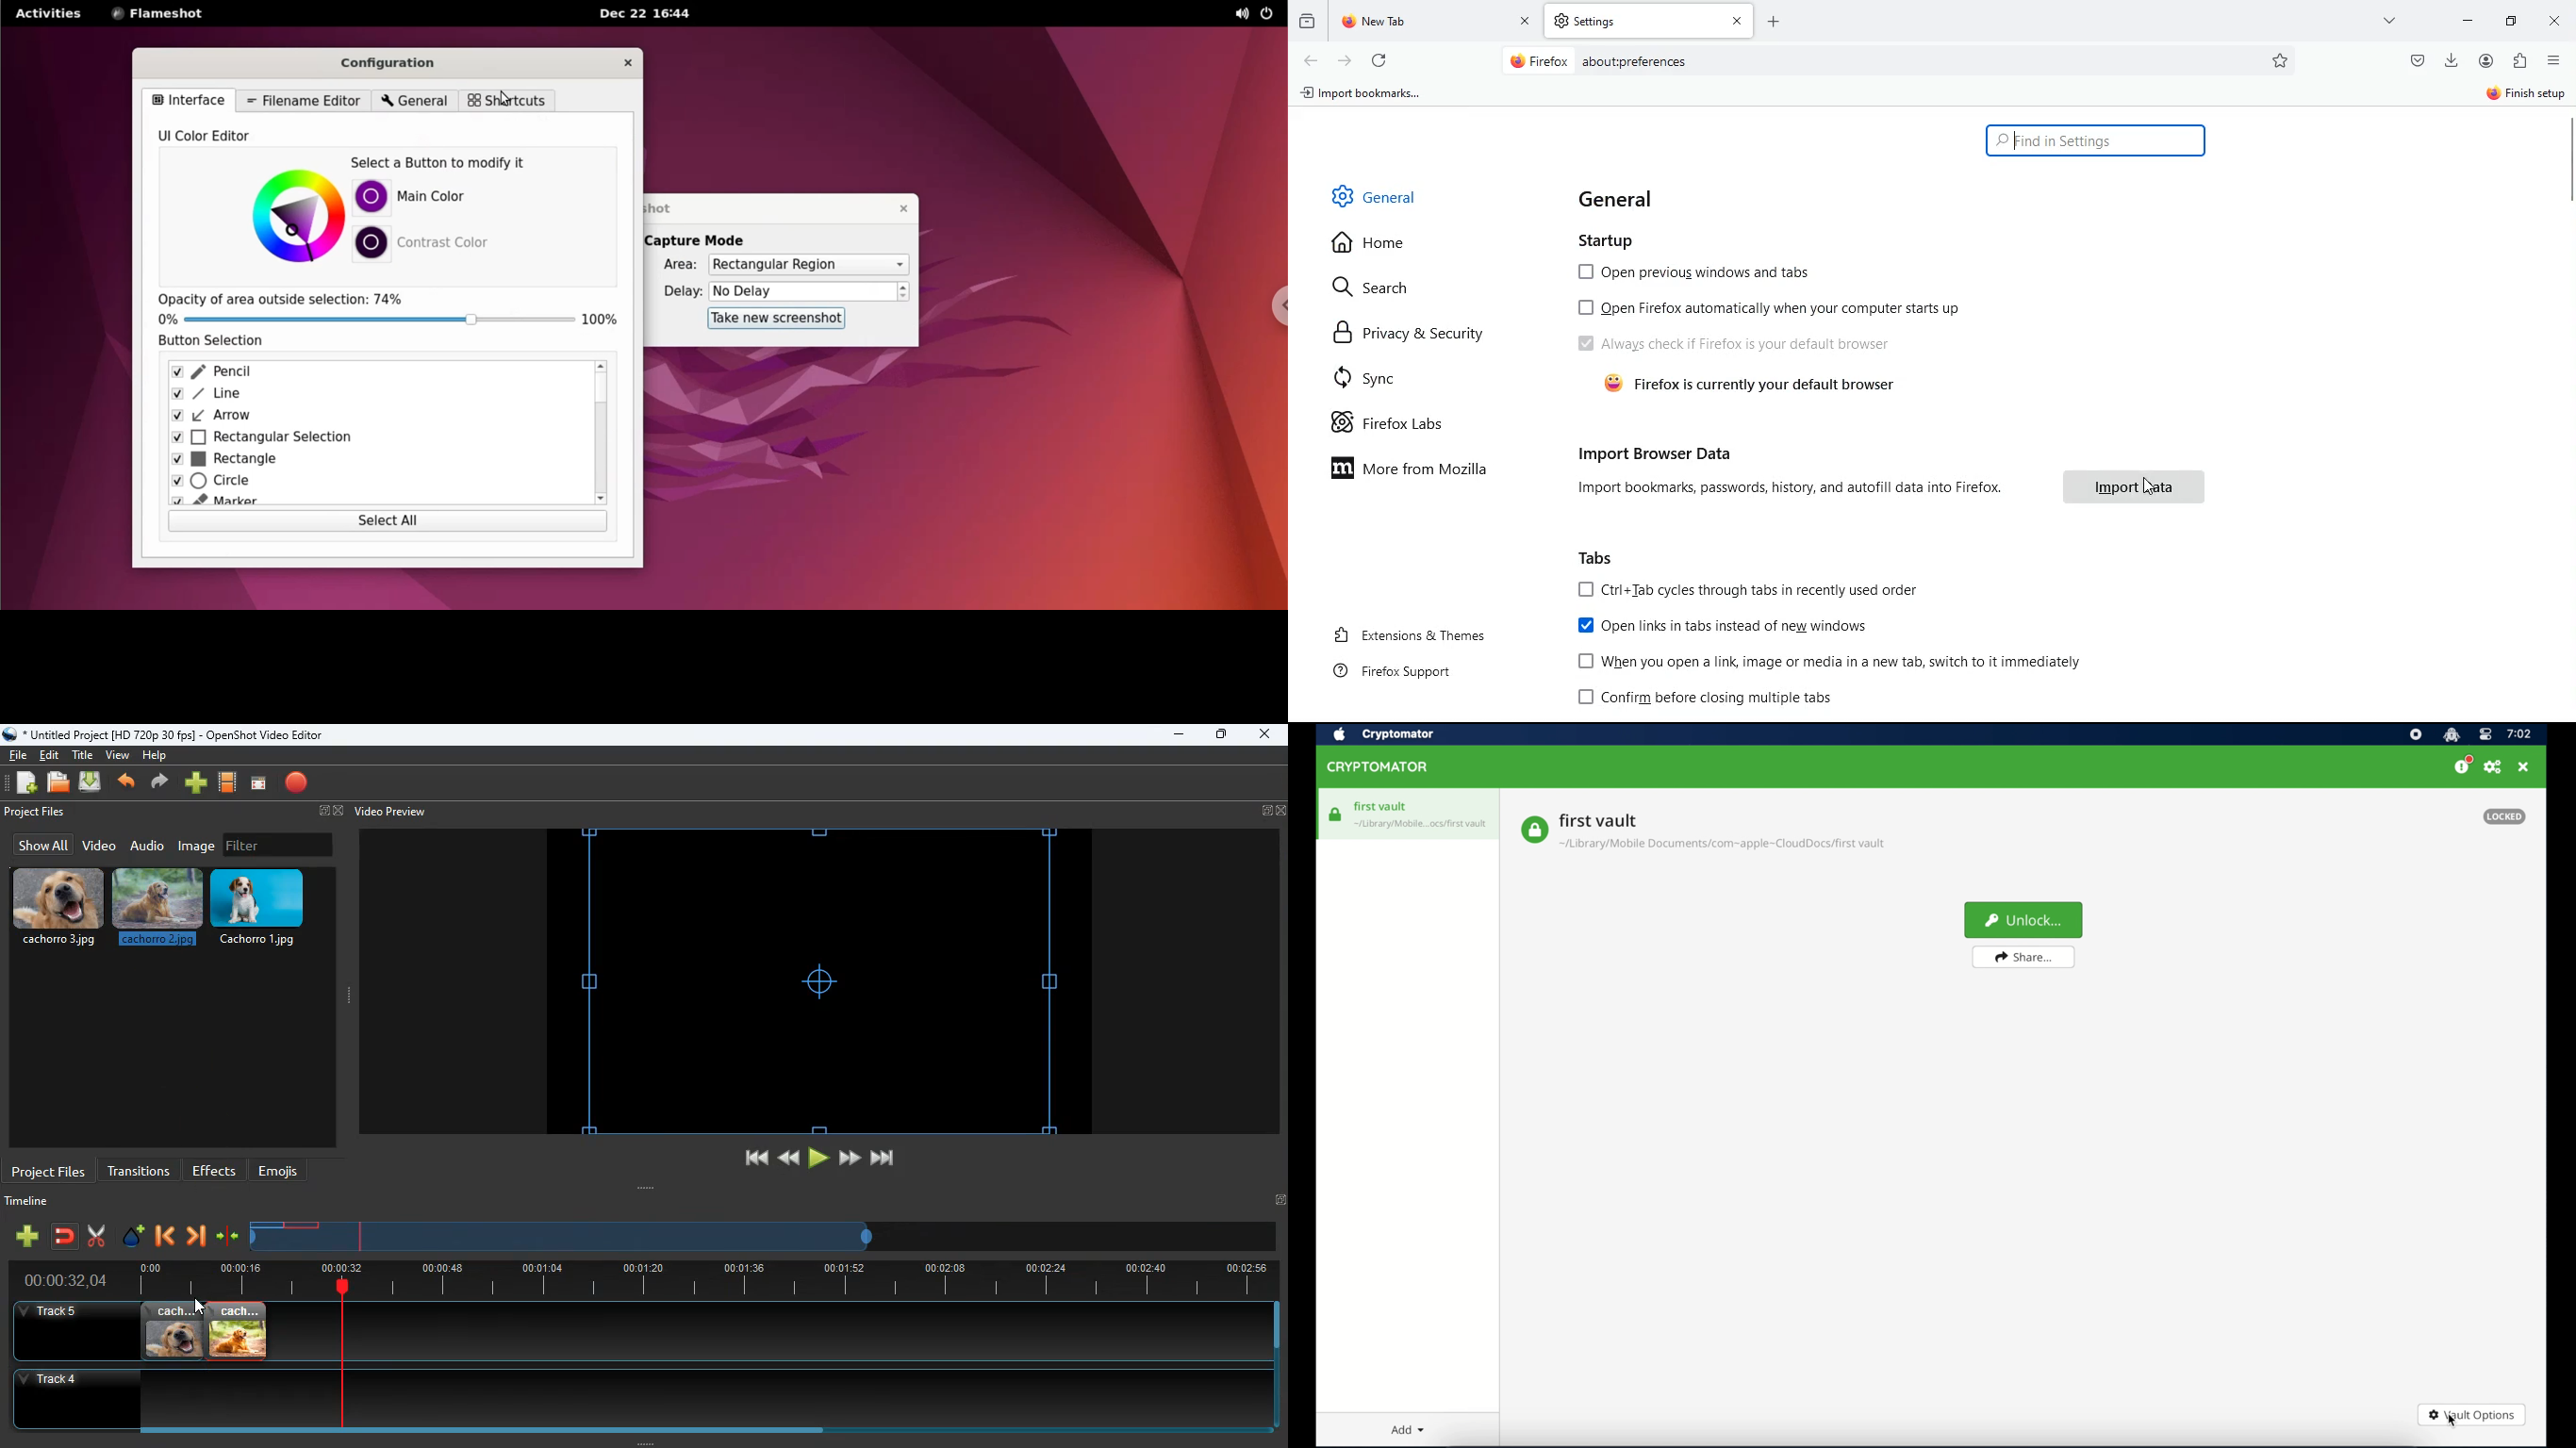 The image size is (2576, 1456). What do you see at coordinates (1363, 96) in the screenshot?
I see `import bookmarks` at bounding box center [1363, 96].